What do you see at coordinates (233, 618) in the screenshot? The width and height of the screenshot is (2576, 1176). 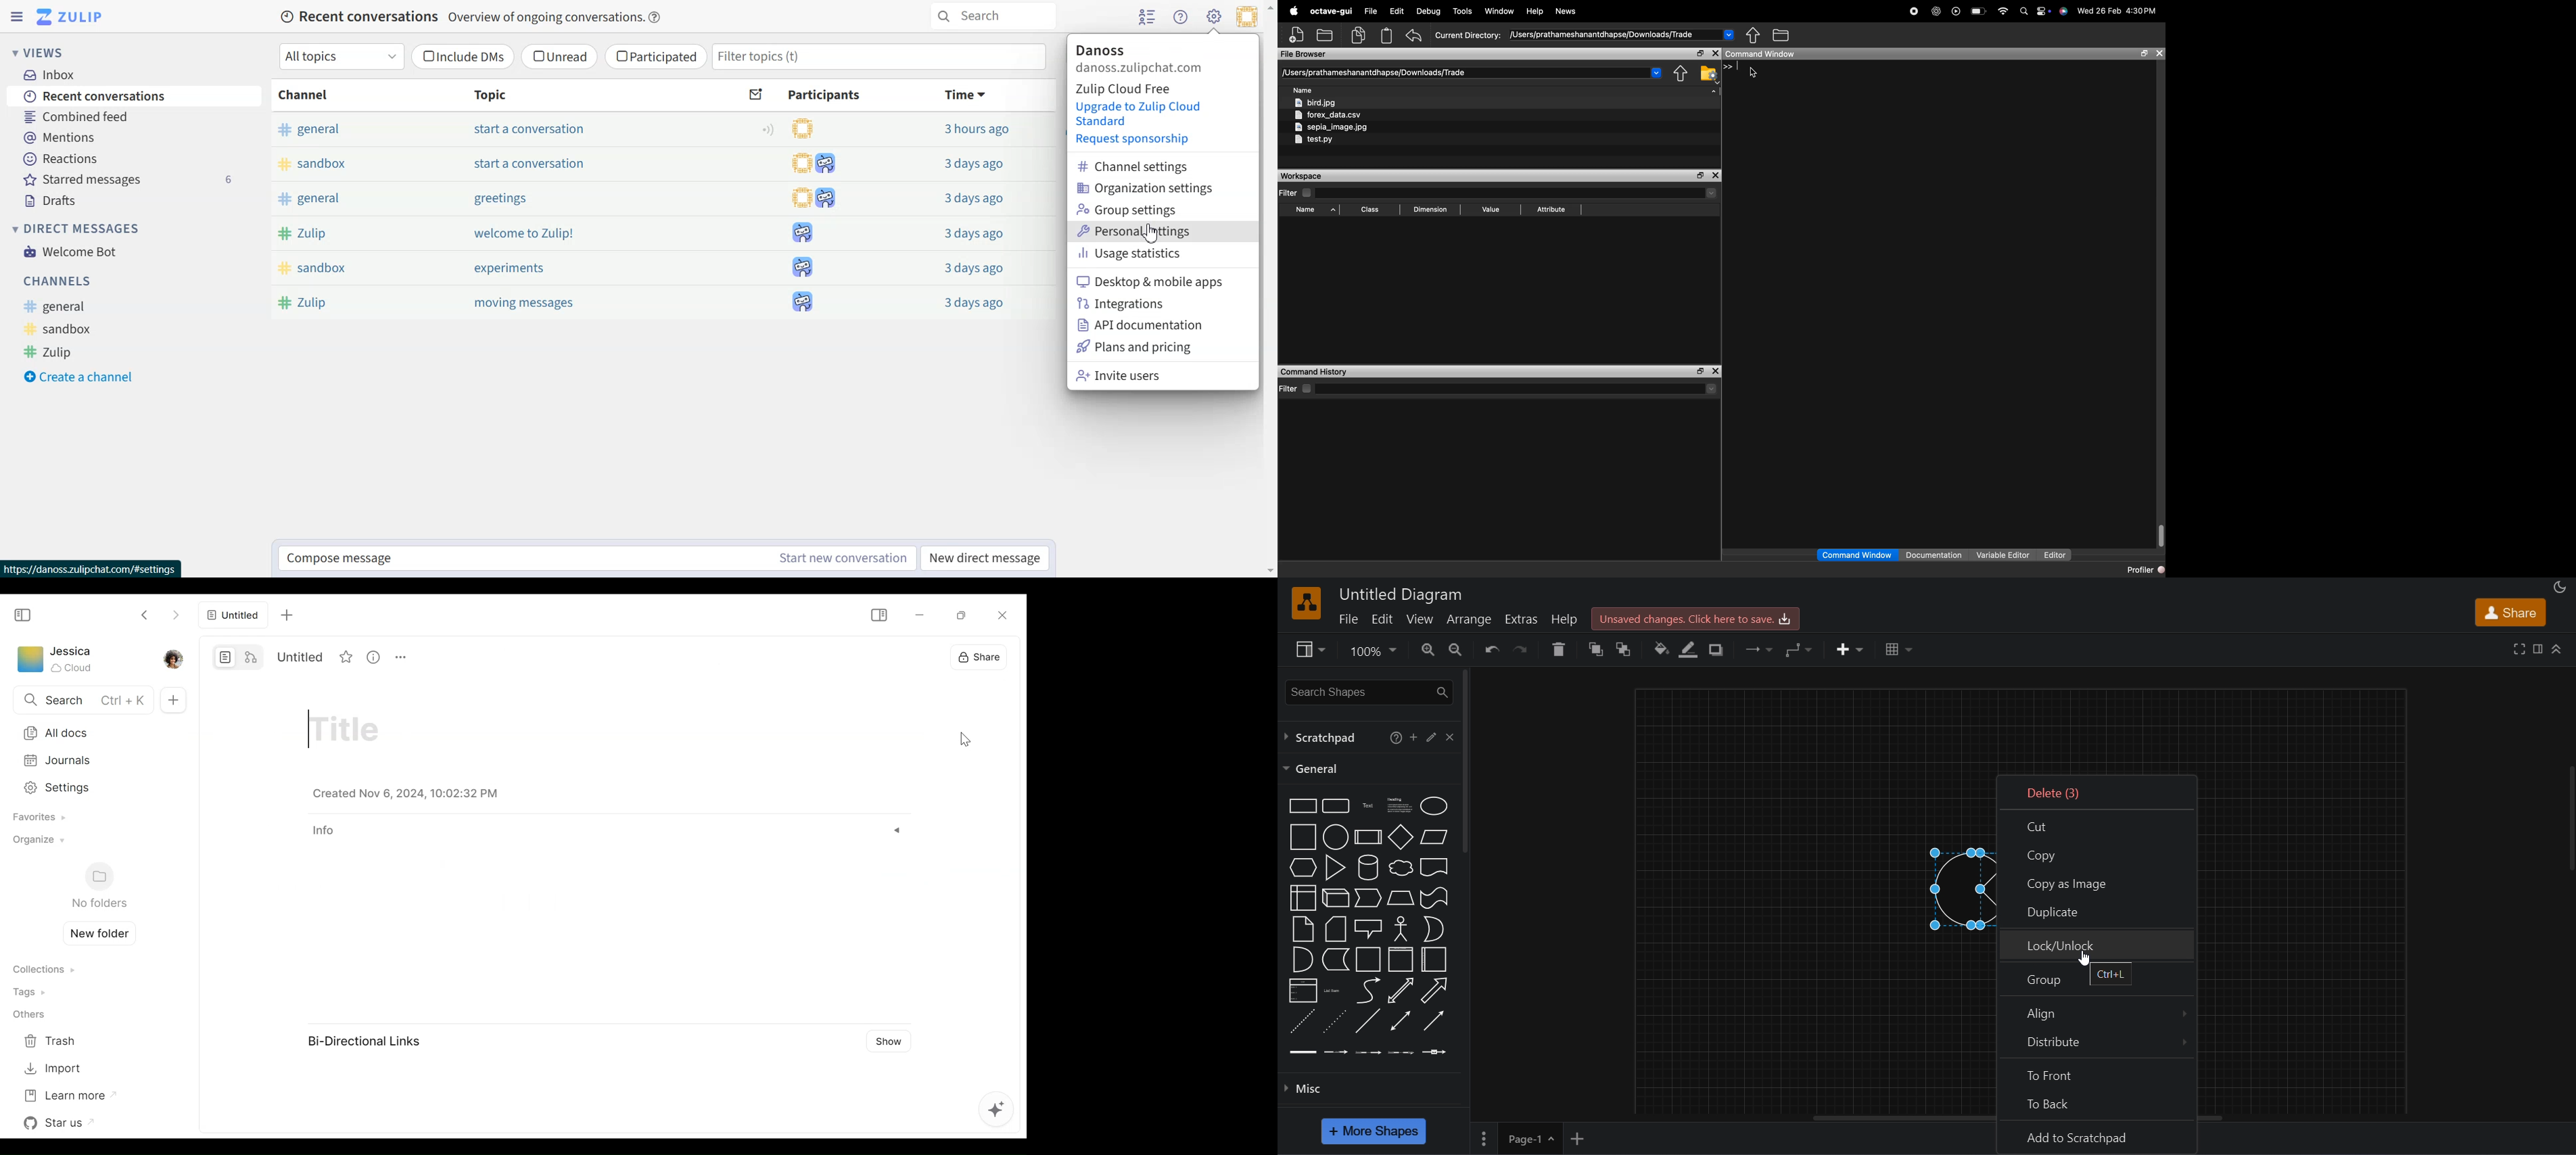 I see `Current tab` at bounding box center [233, 618].